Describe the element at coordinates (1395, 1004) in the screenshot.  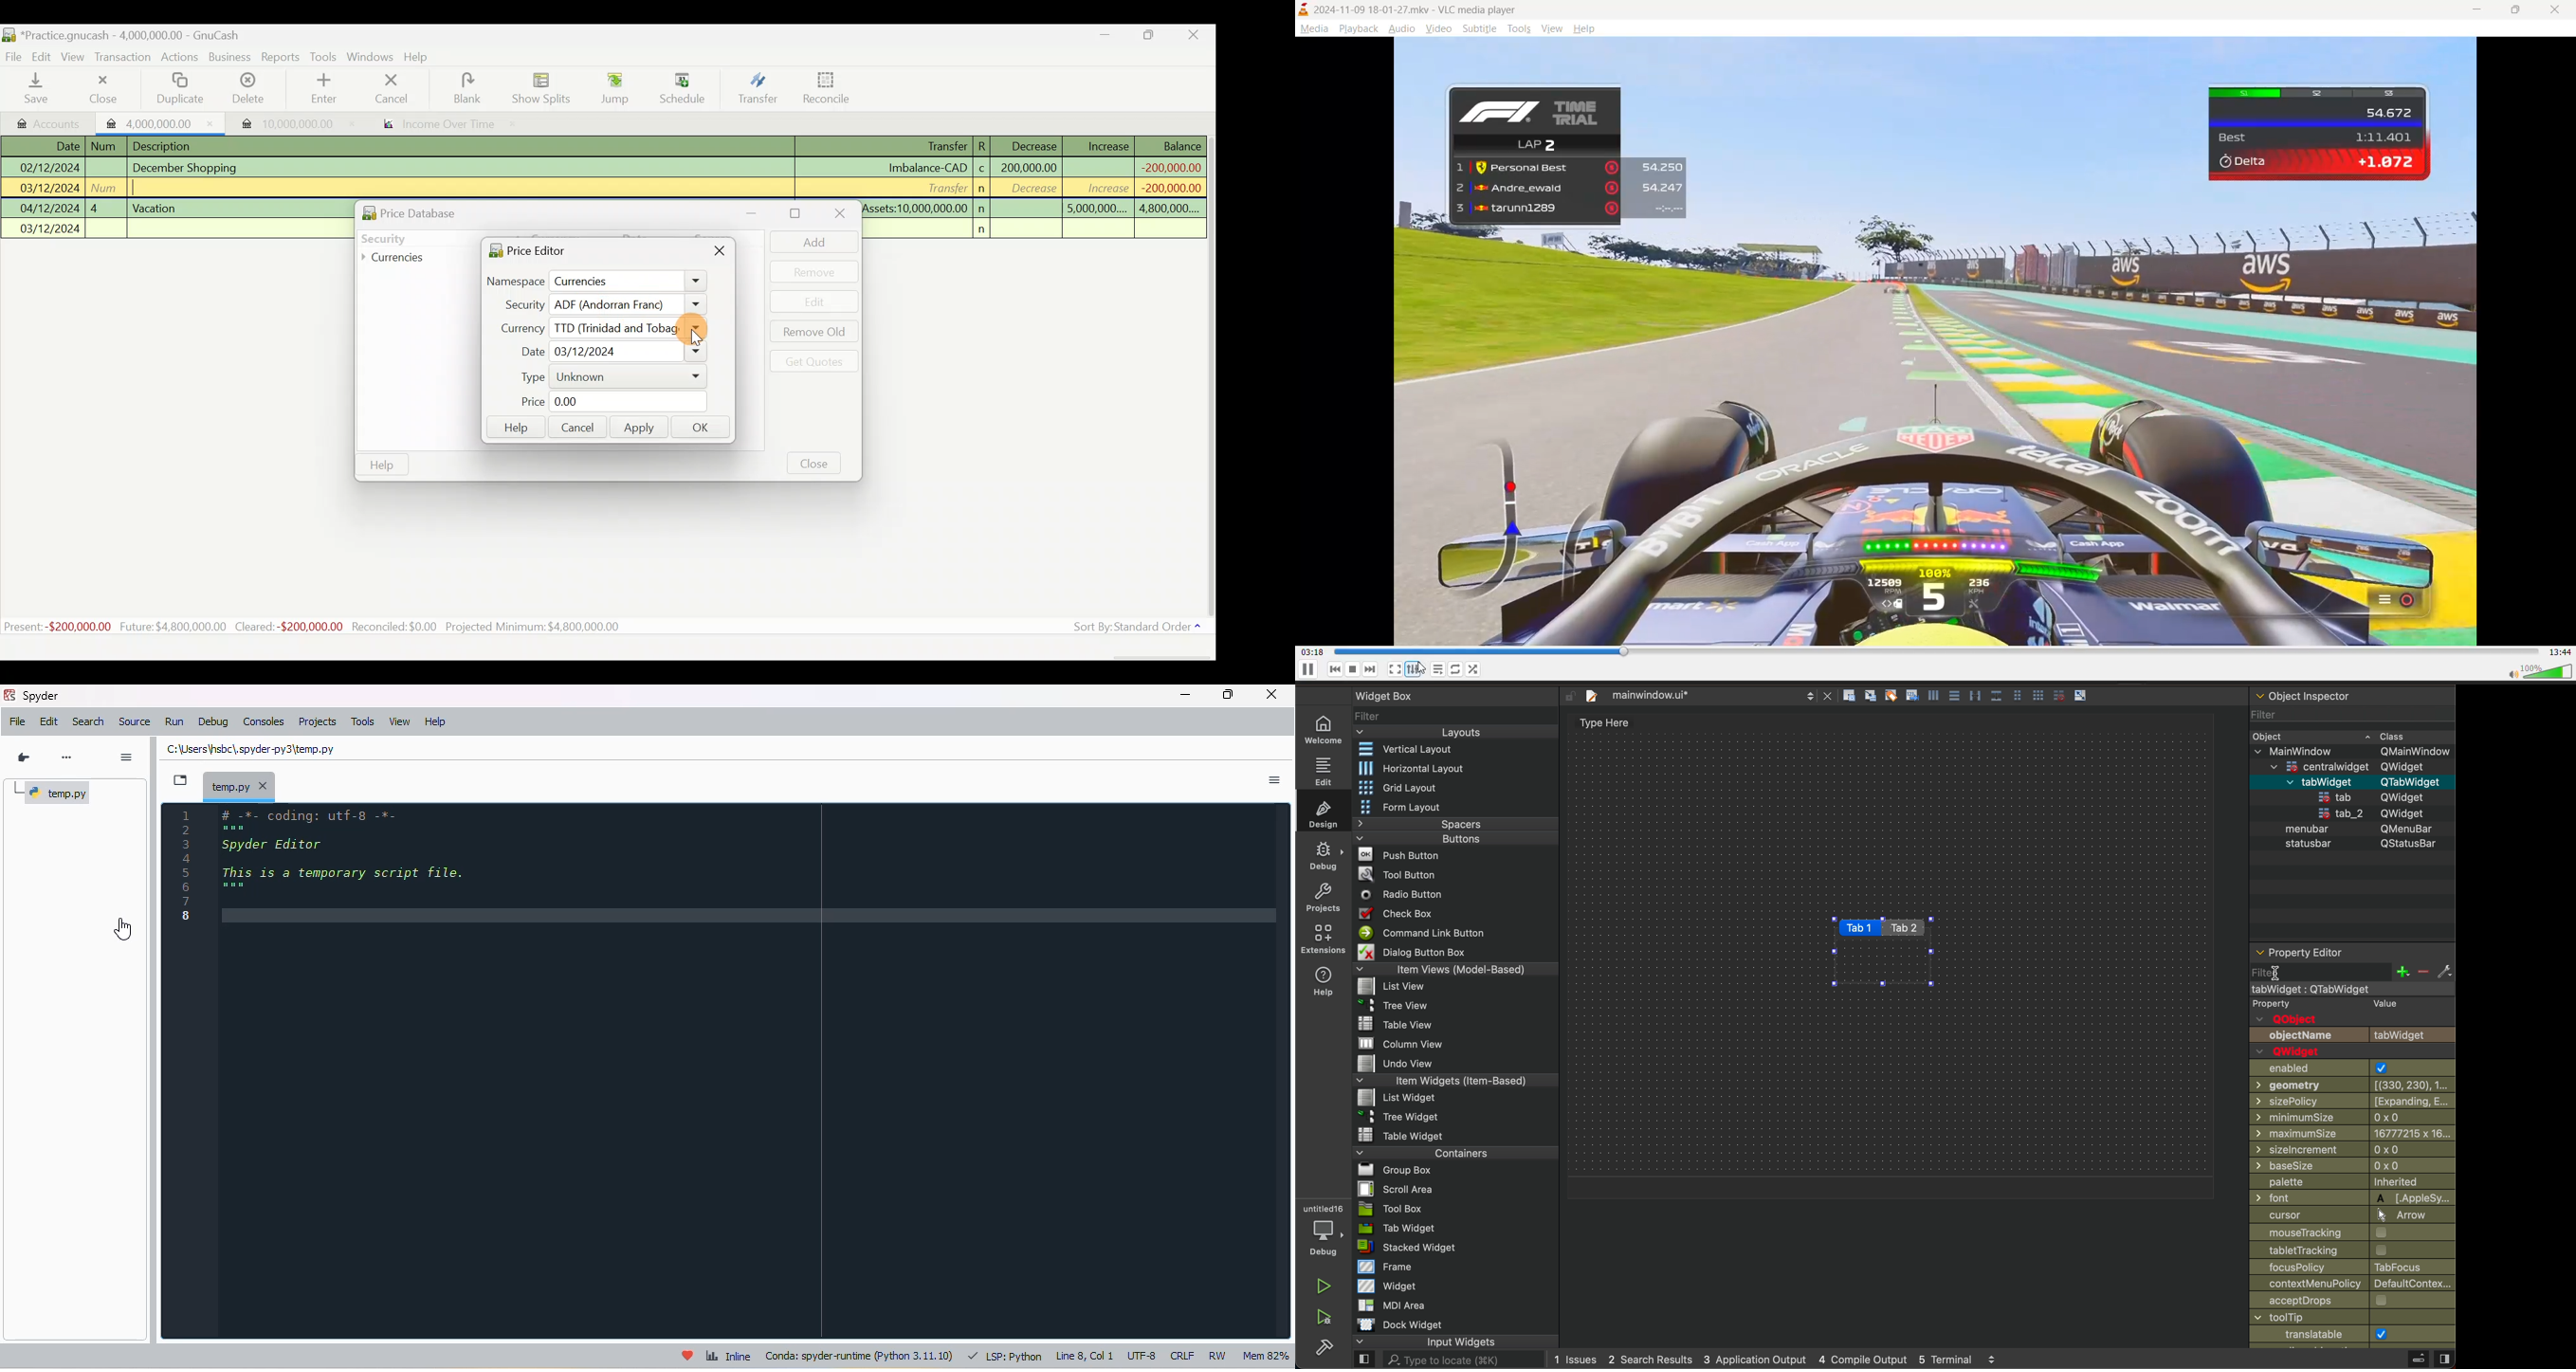
I see ` Tree View` at that location.